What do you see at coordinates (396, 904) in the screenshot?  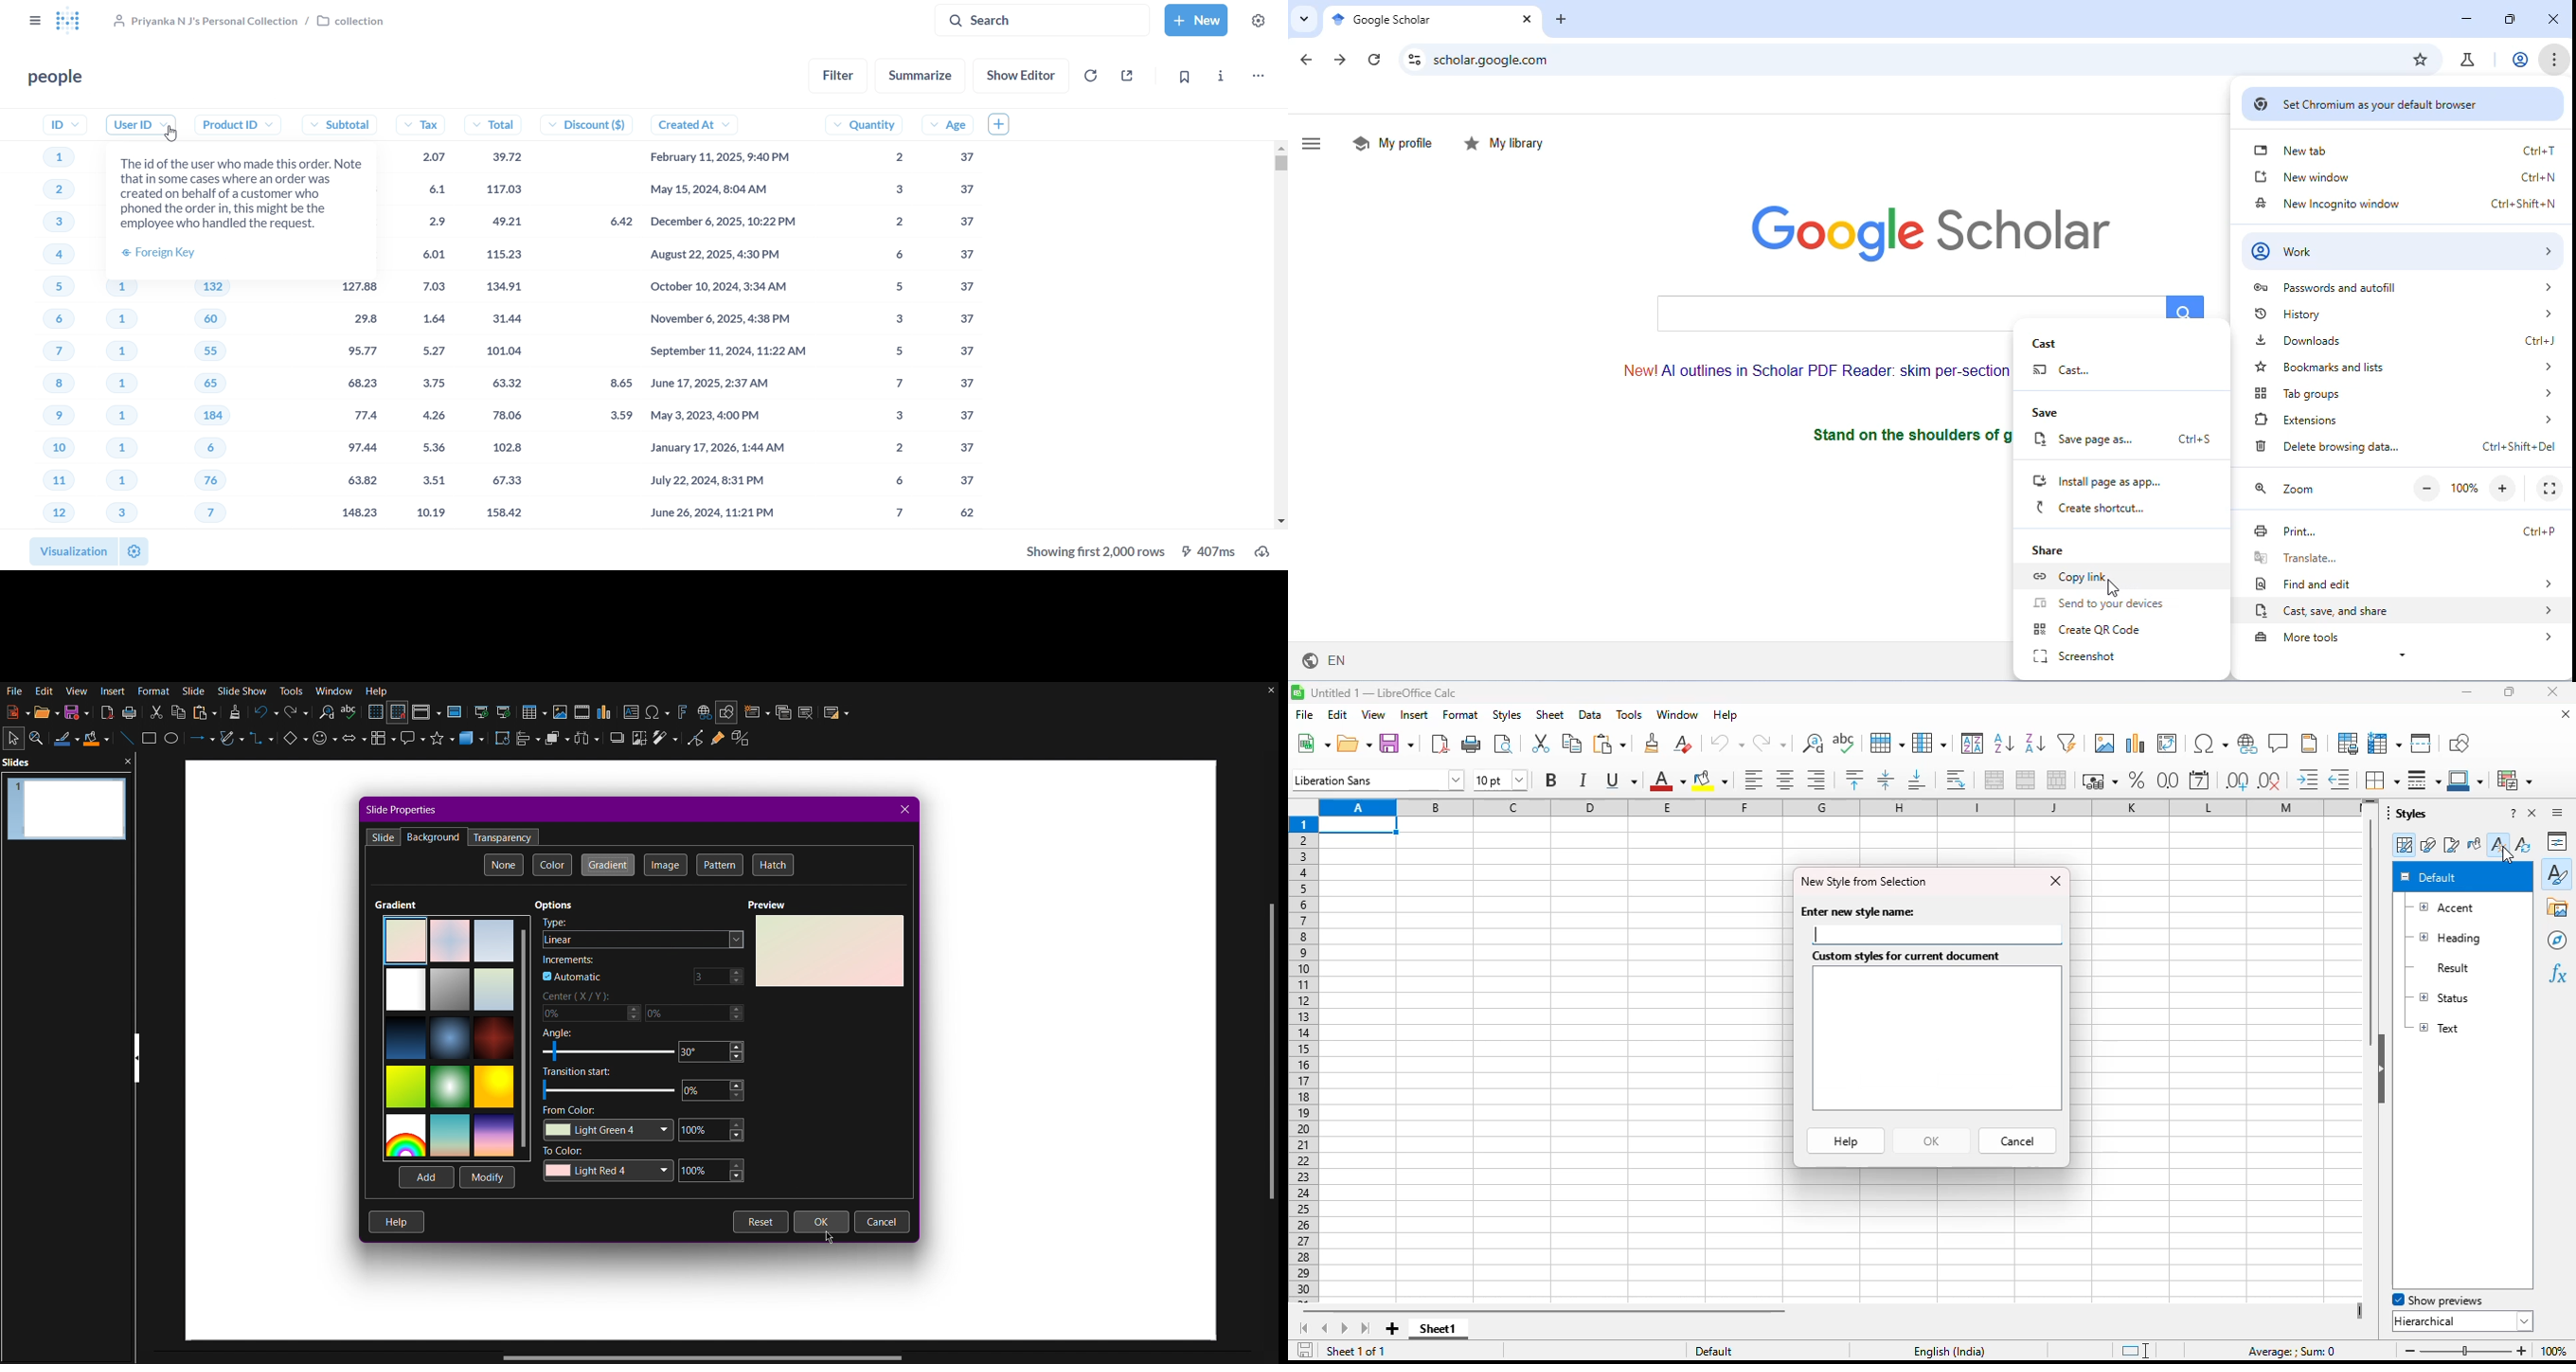 I see `Gradient` at bounding box center [396, 904].